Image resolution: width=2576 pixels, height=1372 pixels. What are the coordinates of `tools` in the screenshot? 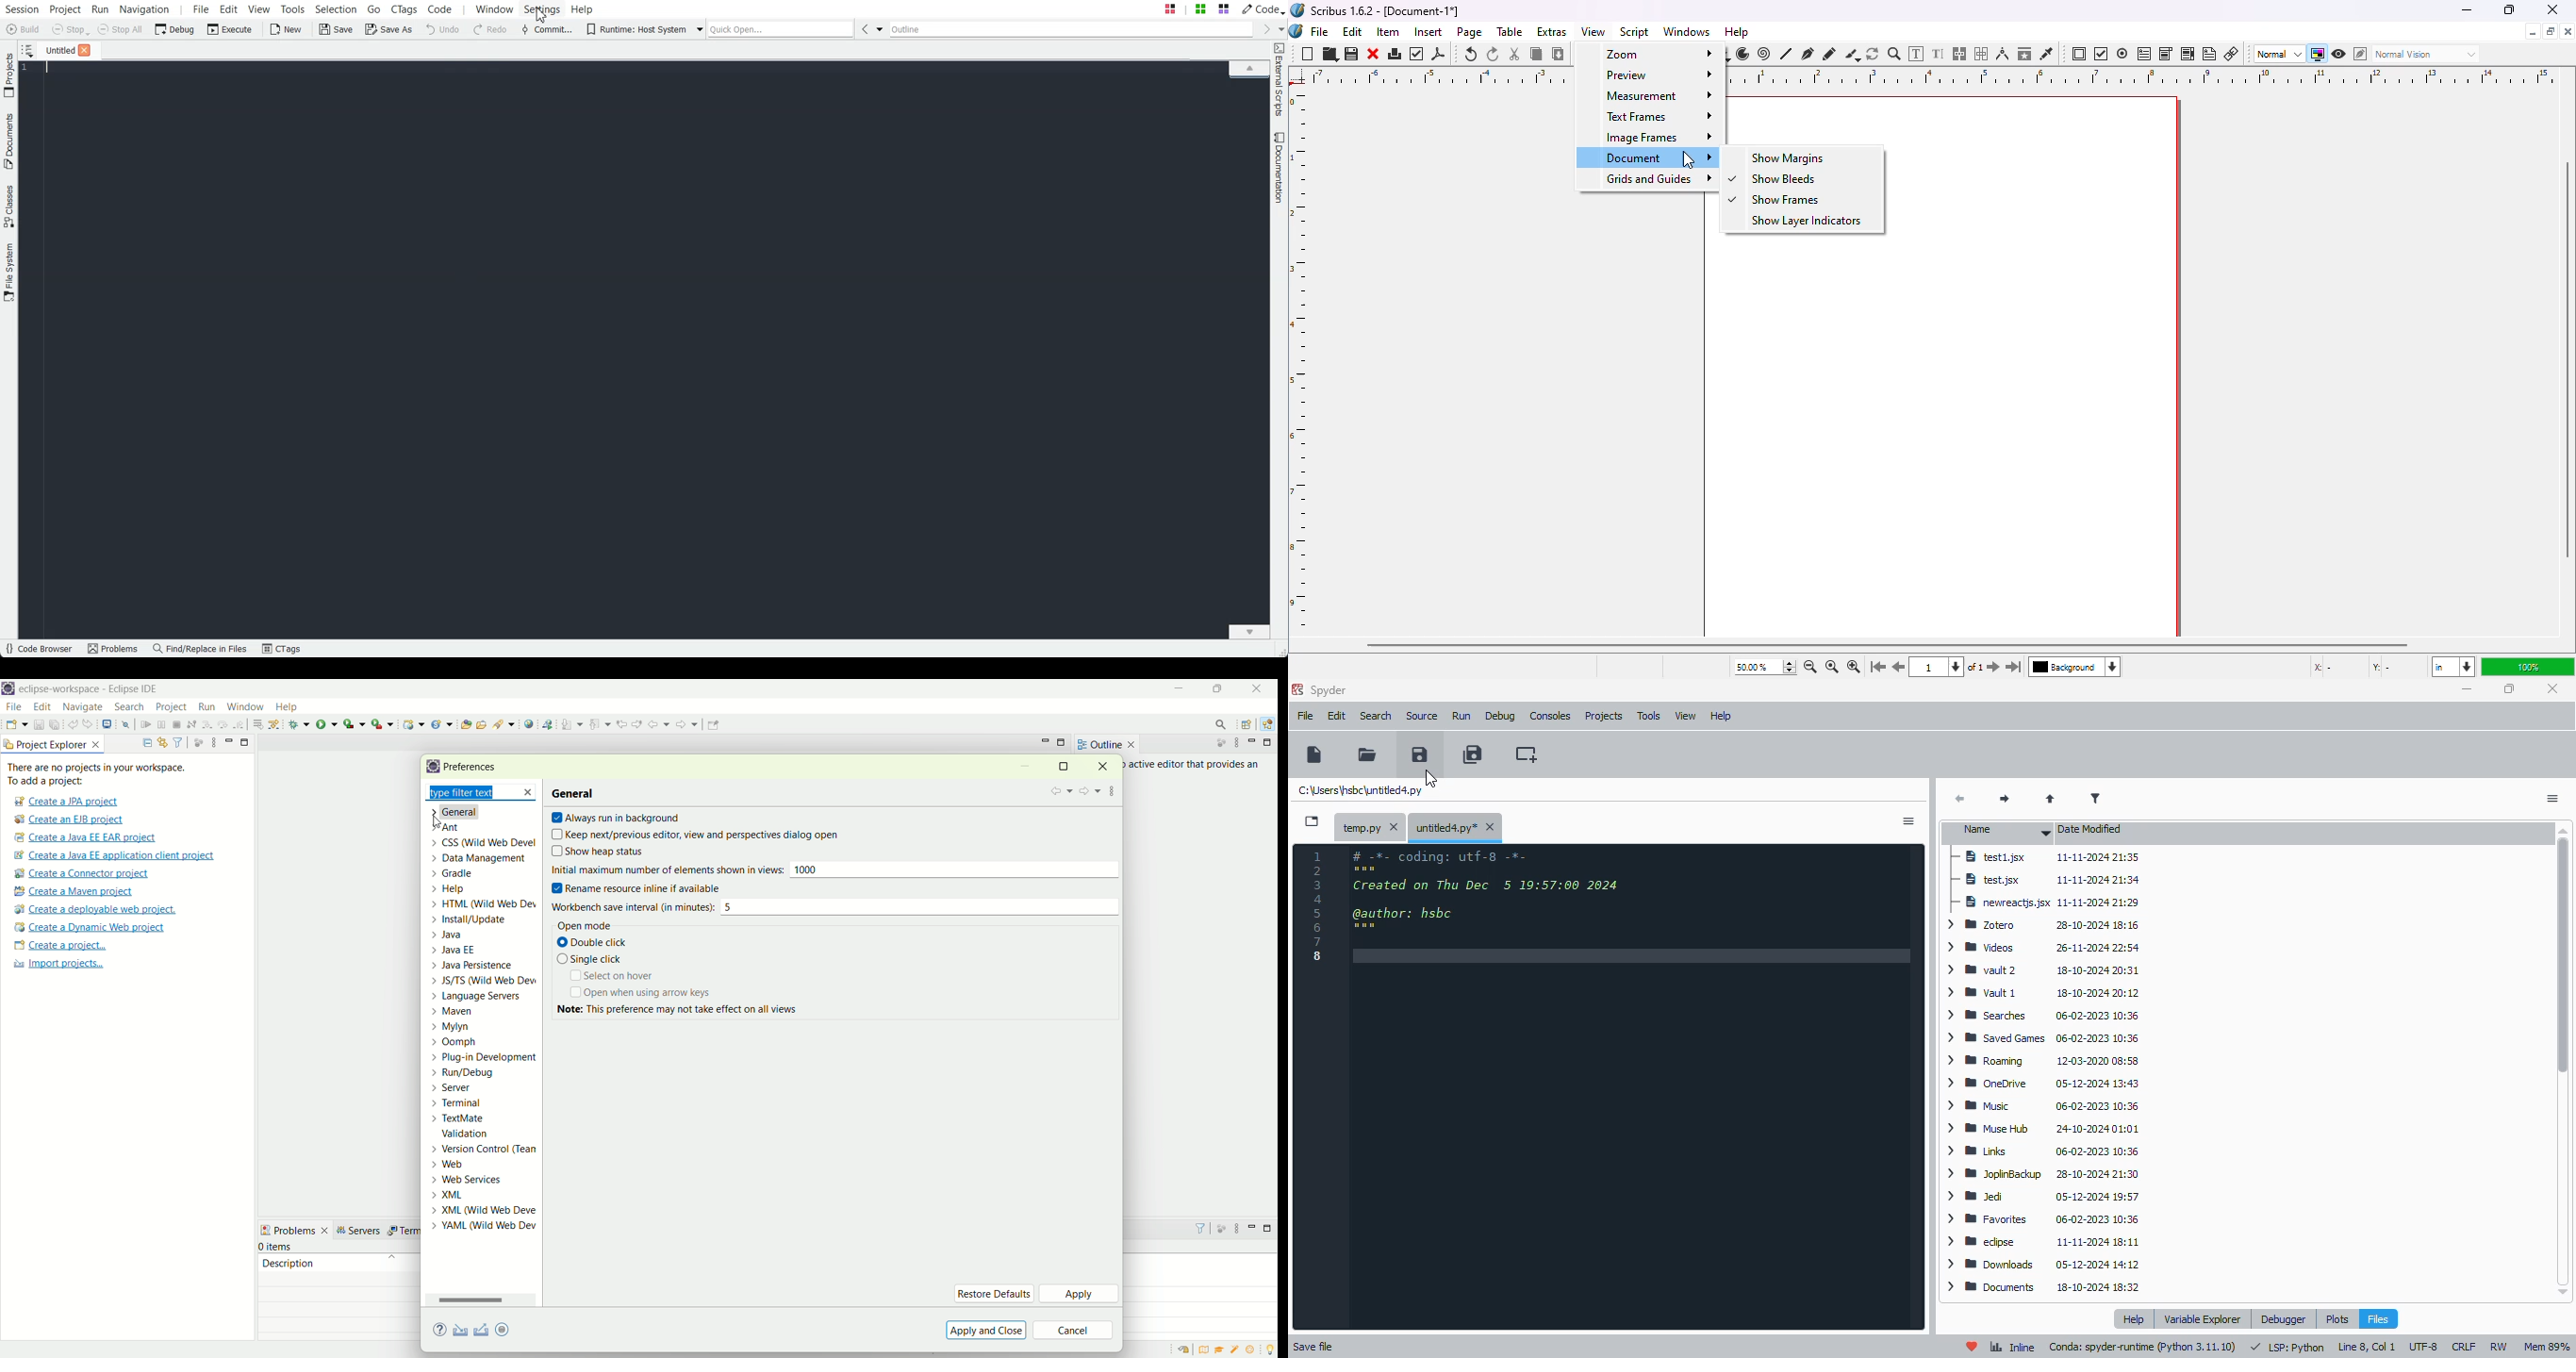 It's located at (1649, 717).